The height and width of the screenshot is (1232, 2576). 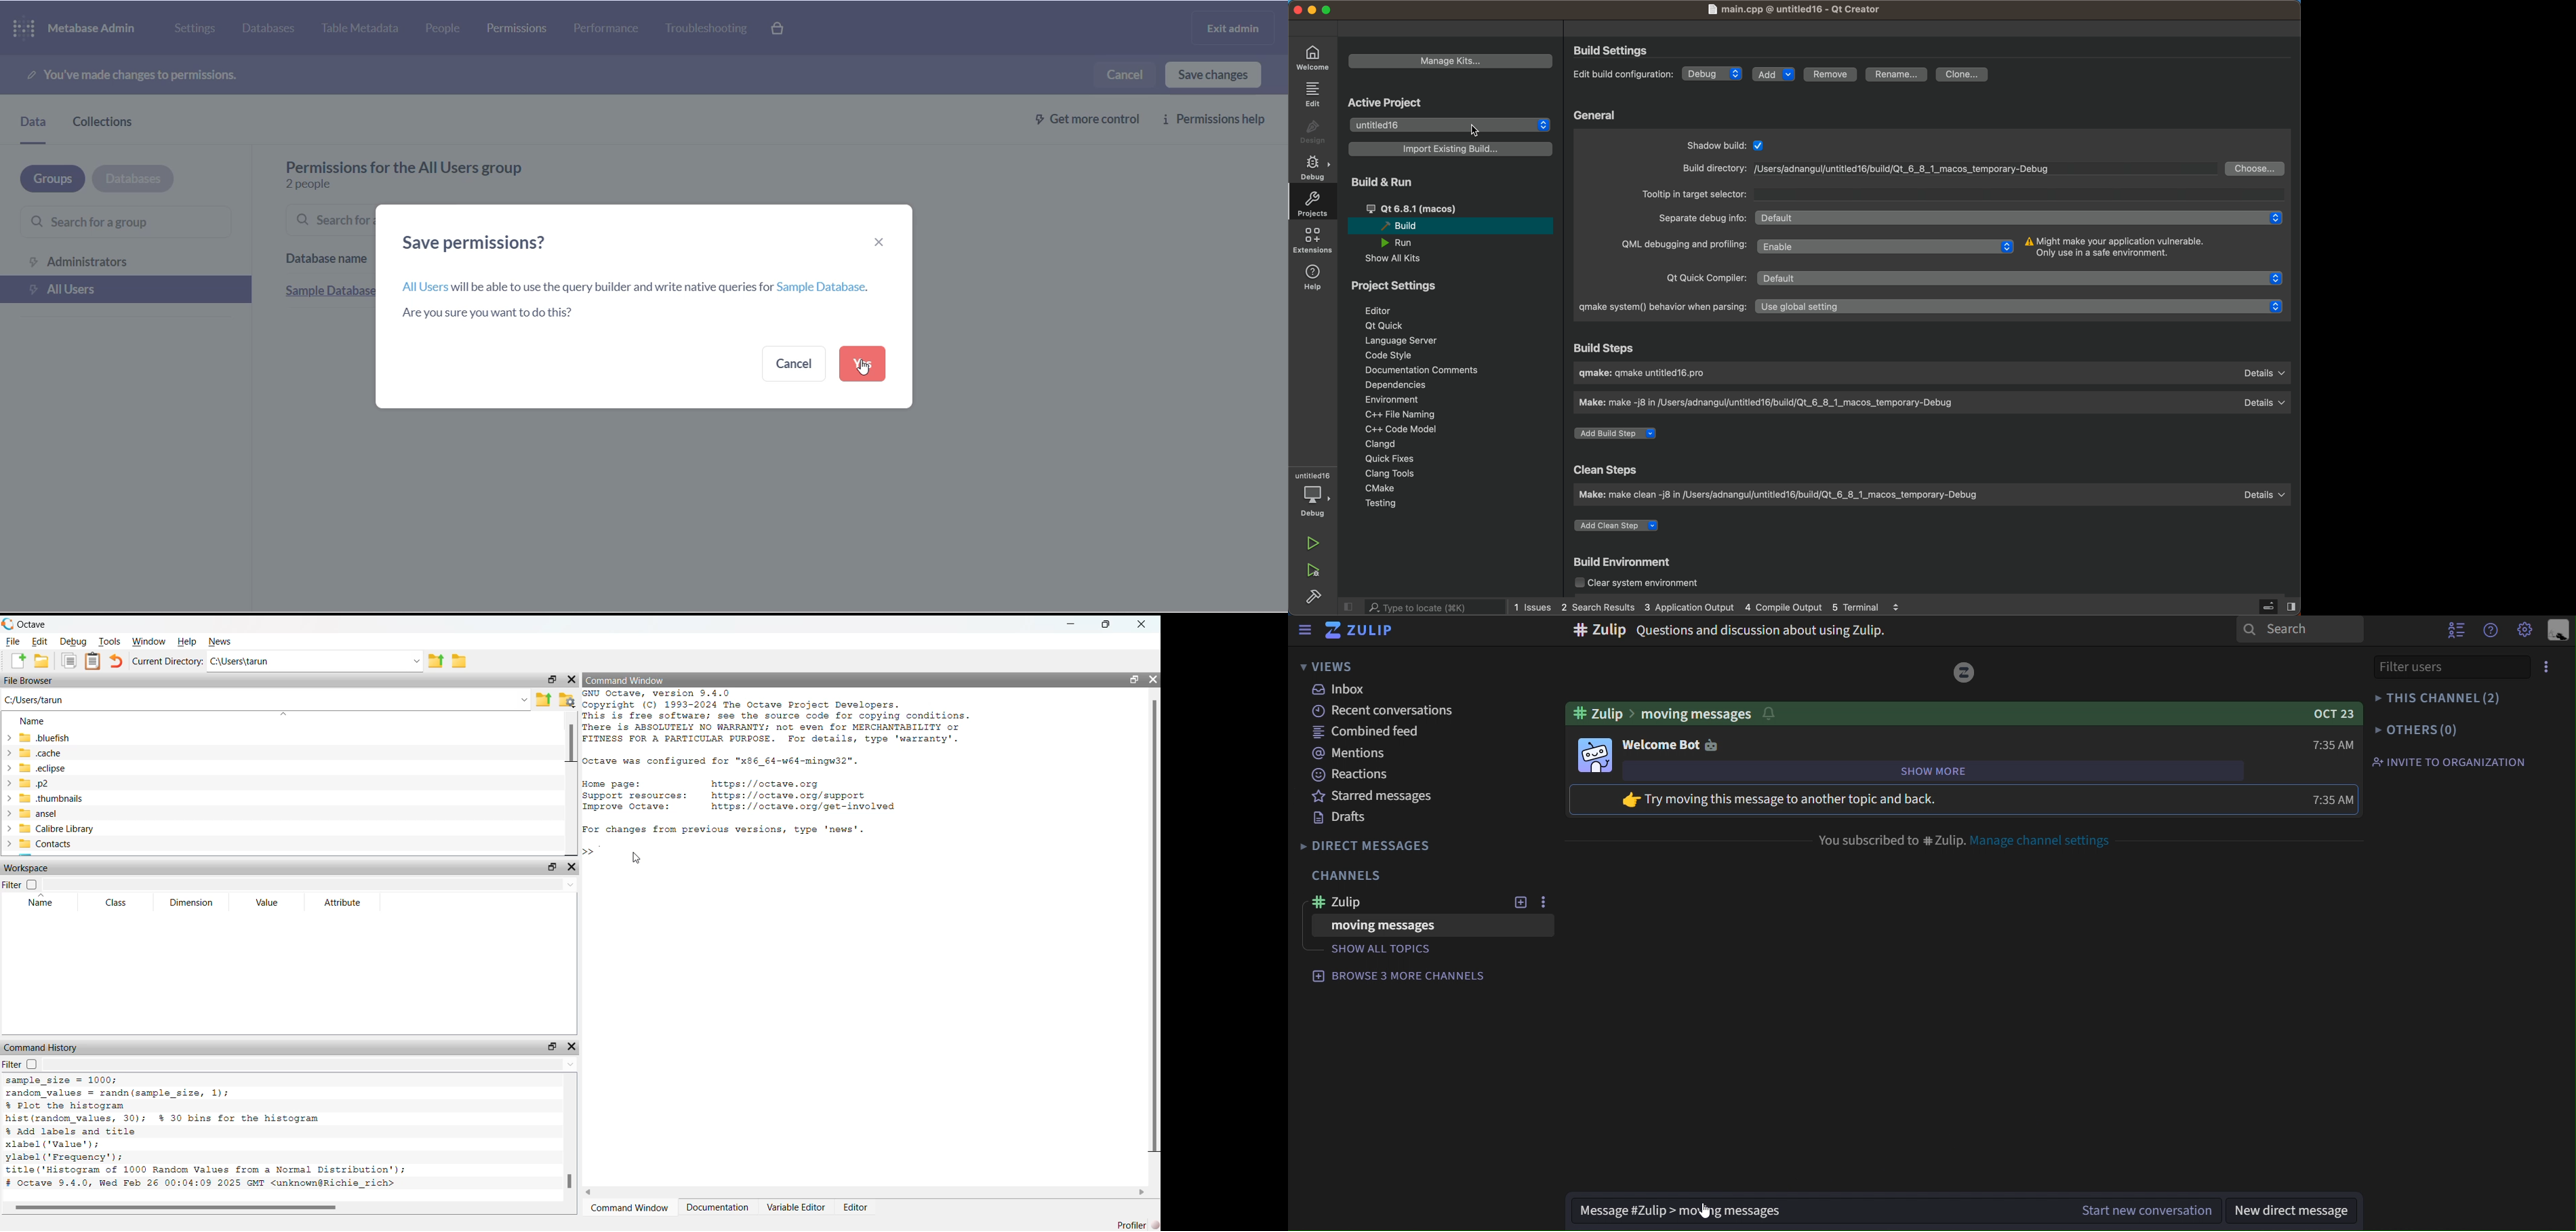 I want to click on .thumbnails, so click(x=44, y=799).